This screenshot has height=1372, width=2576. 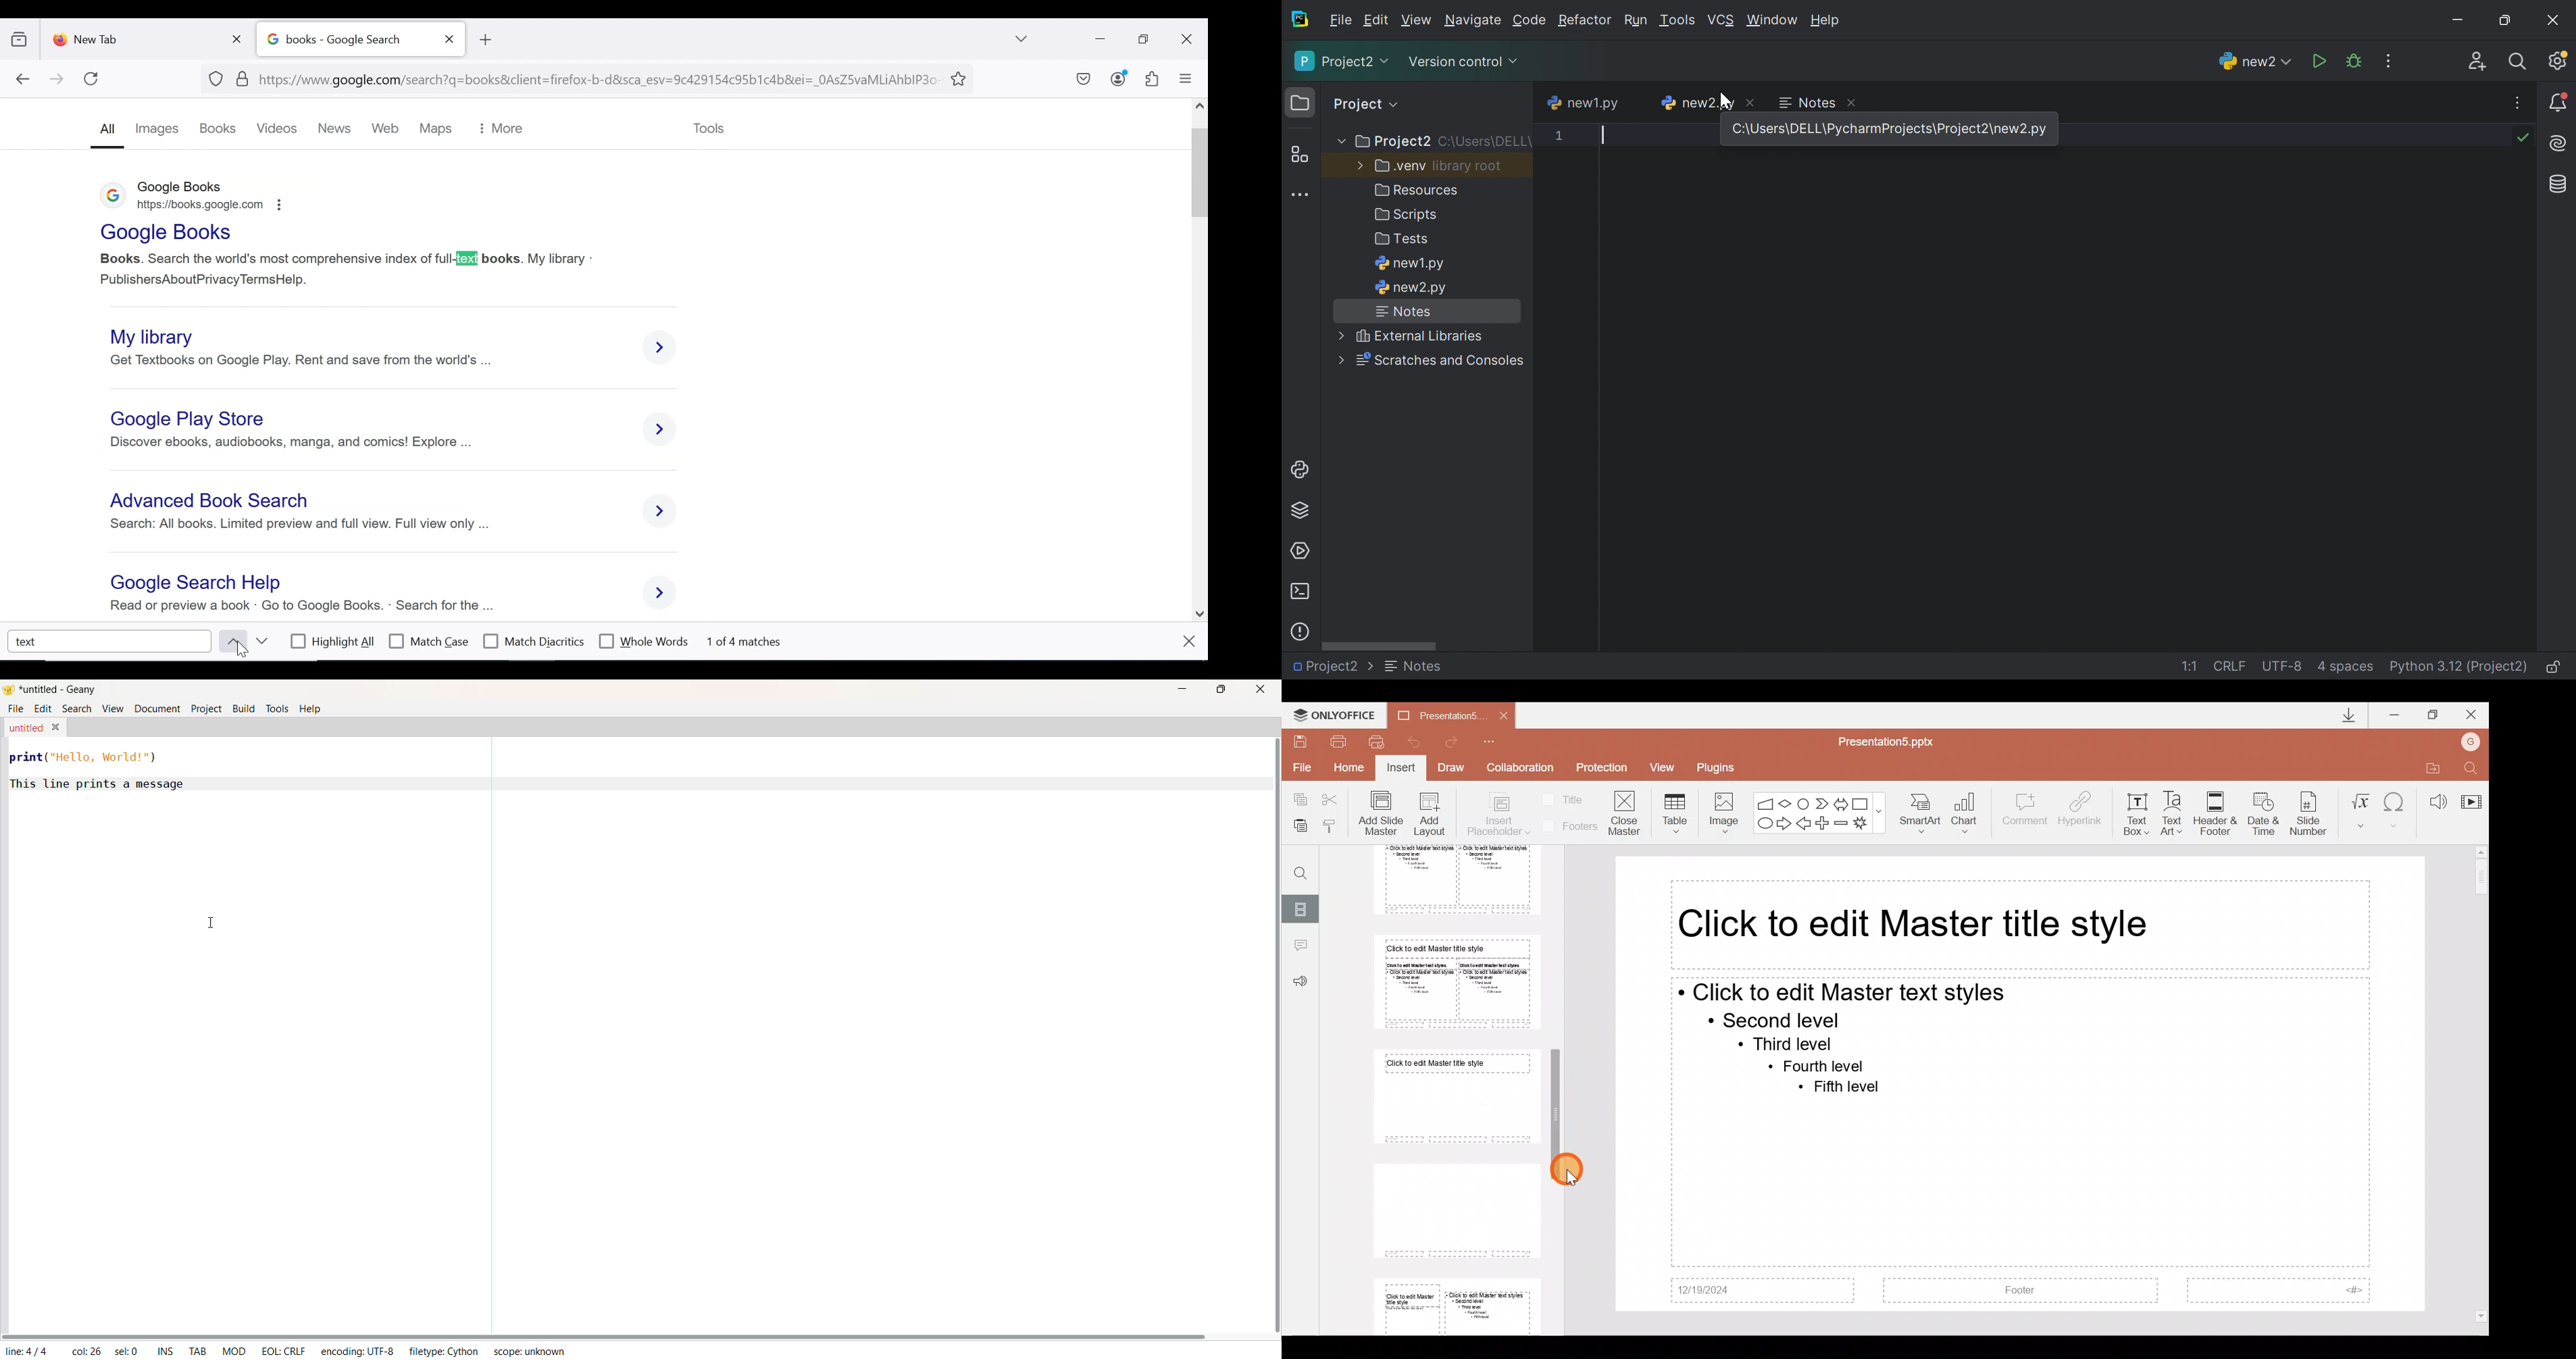 What do you see at coordinates (434, 129) in the screenshot?
I see `maps` at bounding box center [434, 129].